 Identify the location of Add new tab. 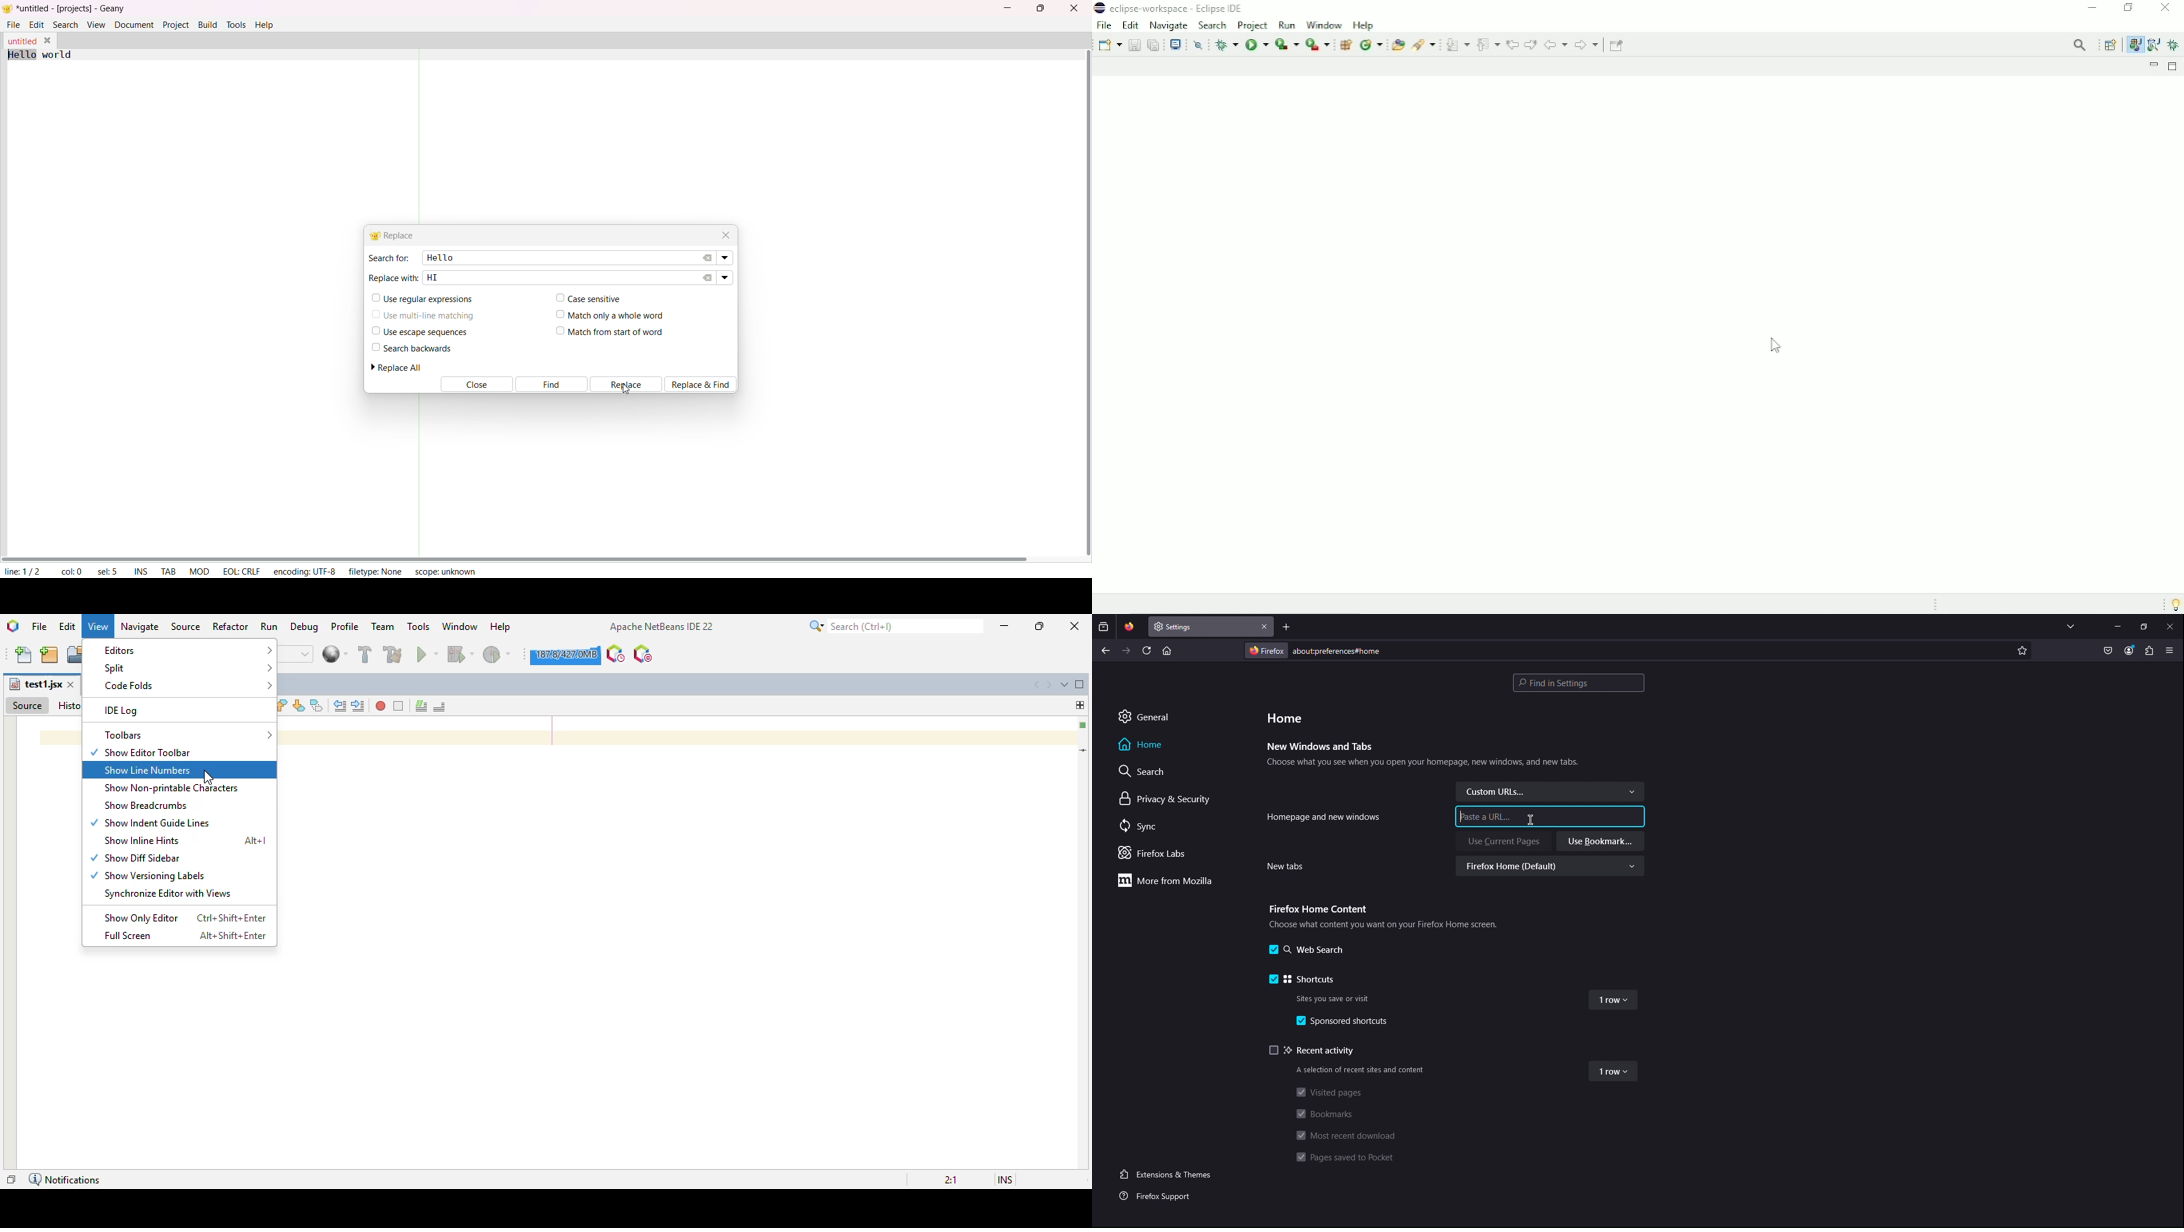
(1287, 627).